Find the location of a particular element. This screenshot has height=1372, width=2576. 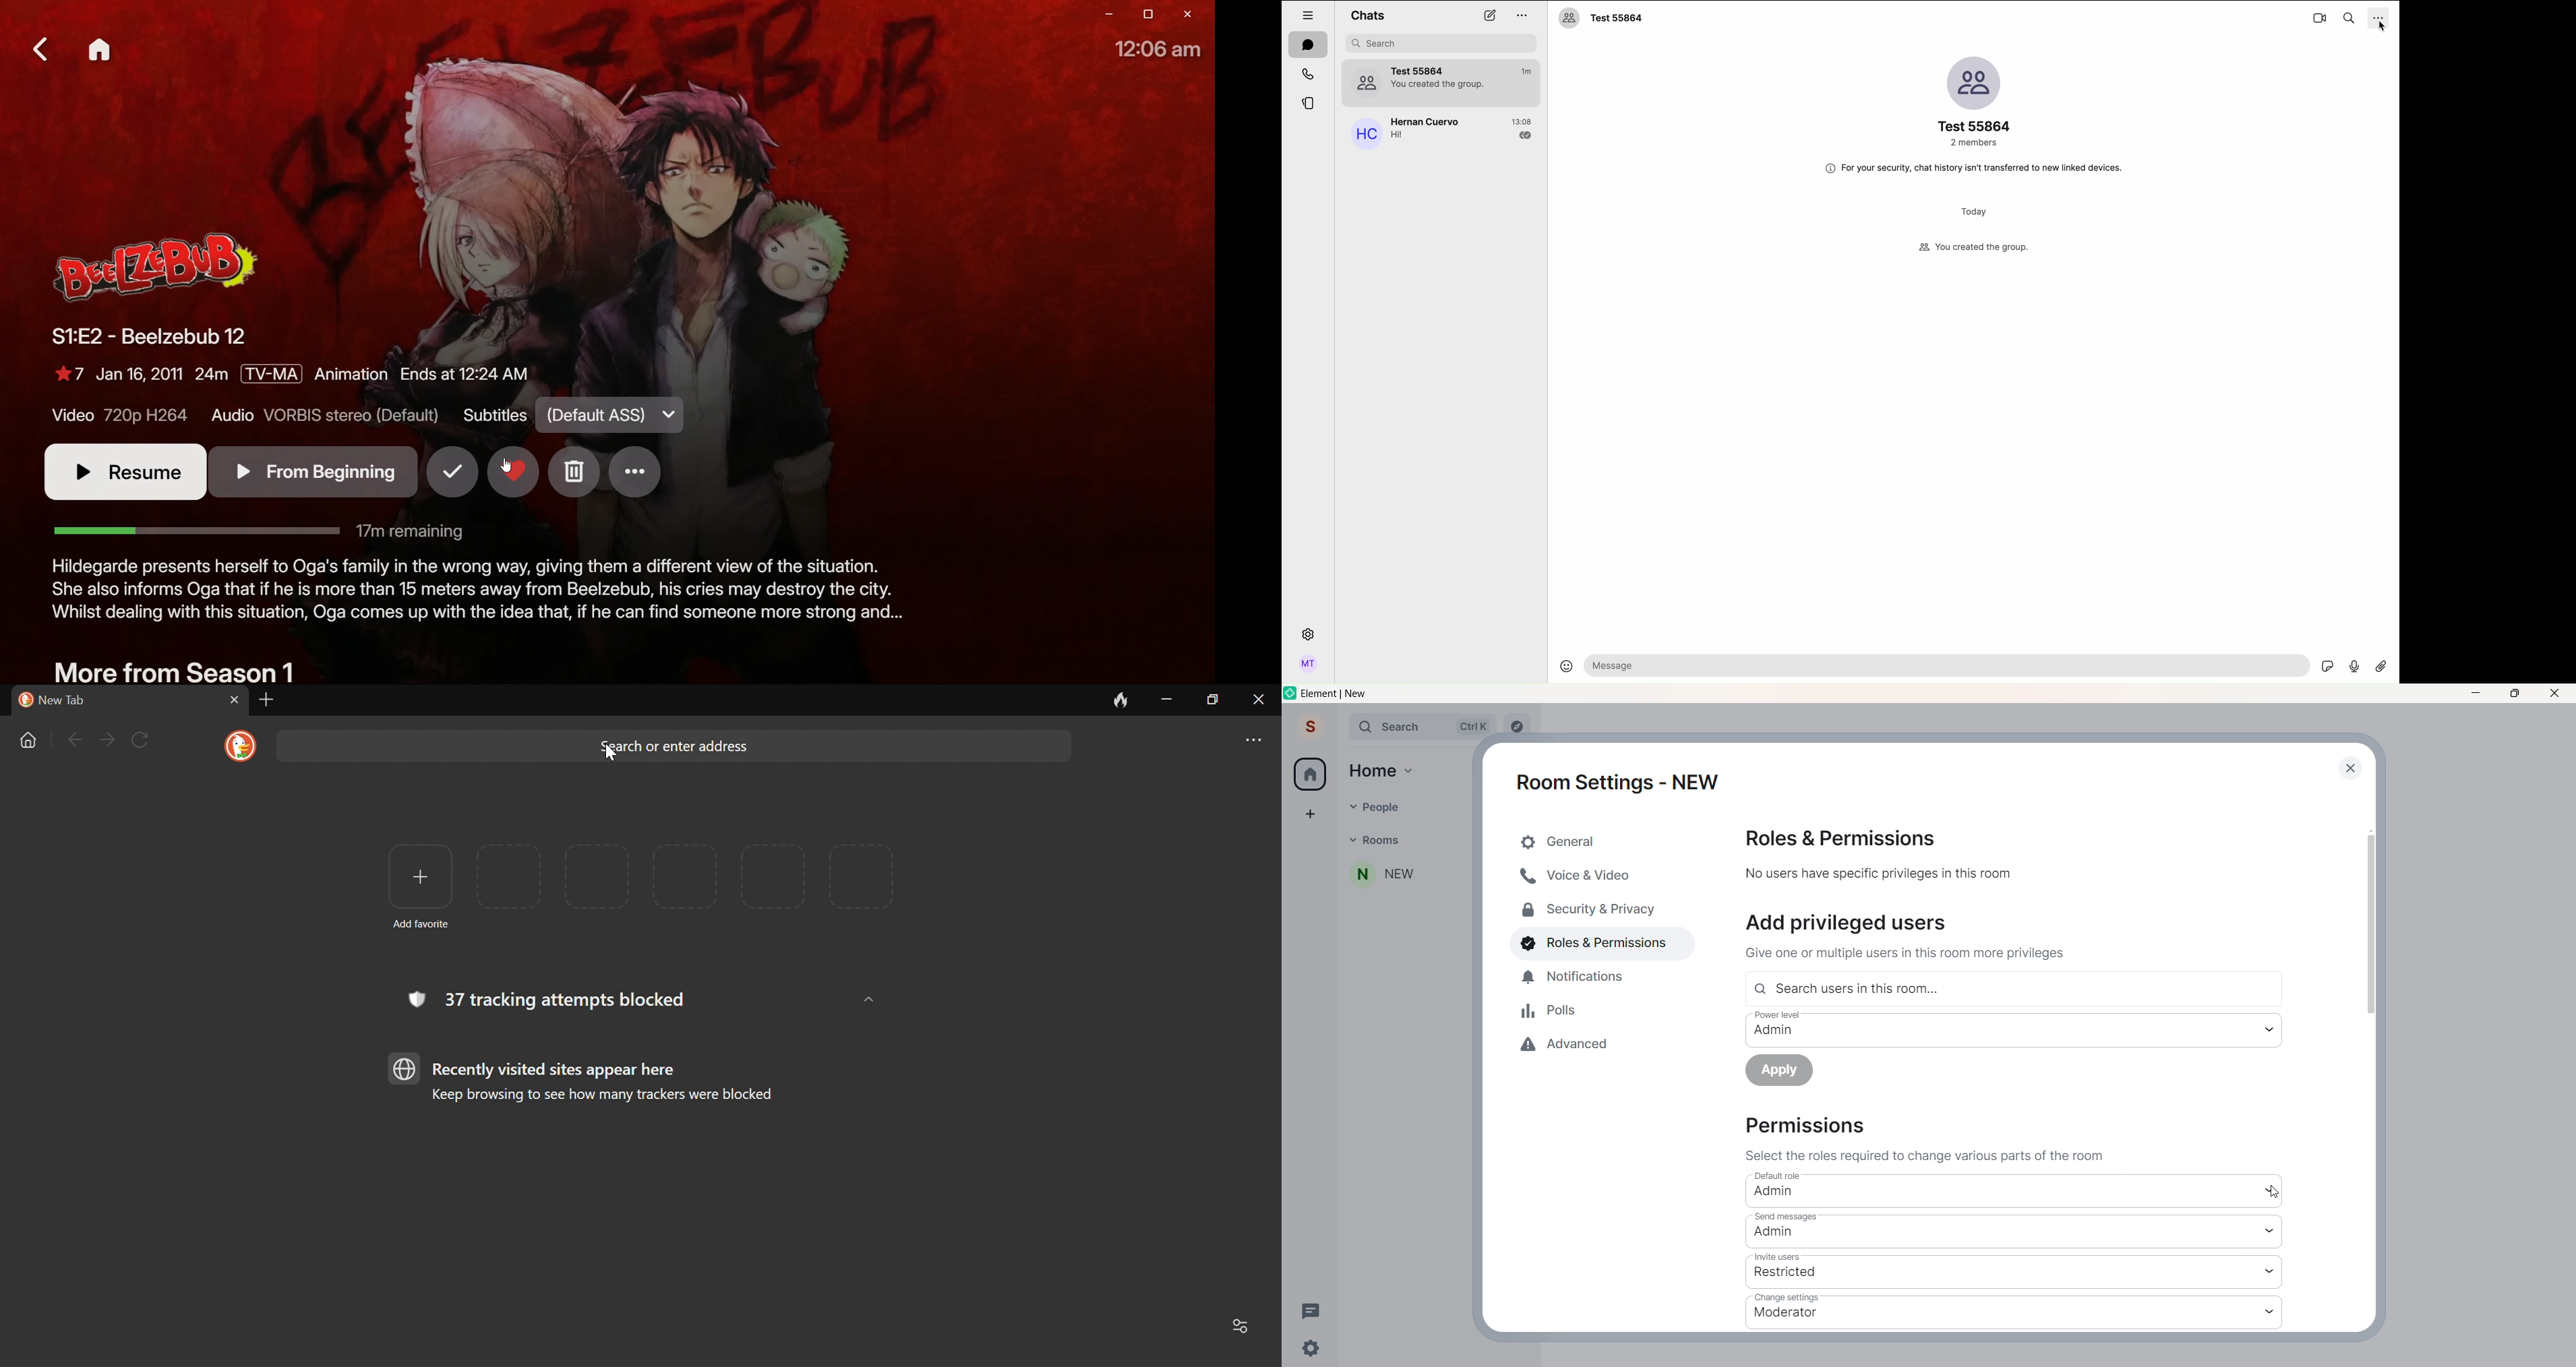

chats is located at coordinates (1367, 15).